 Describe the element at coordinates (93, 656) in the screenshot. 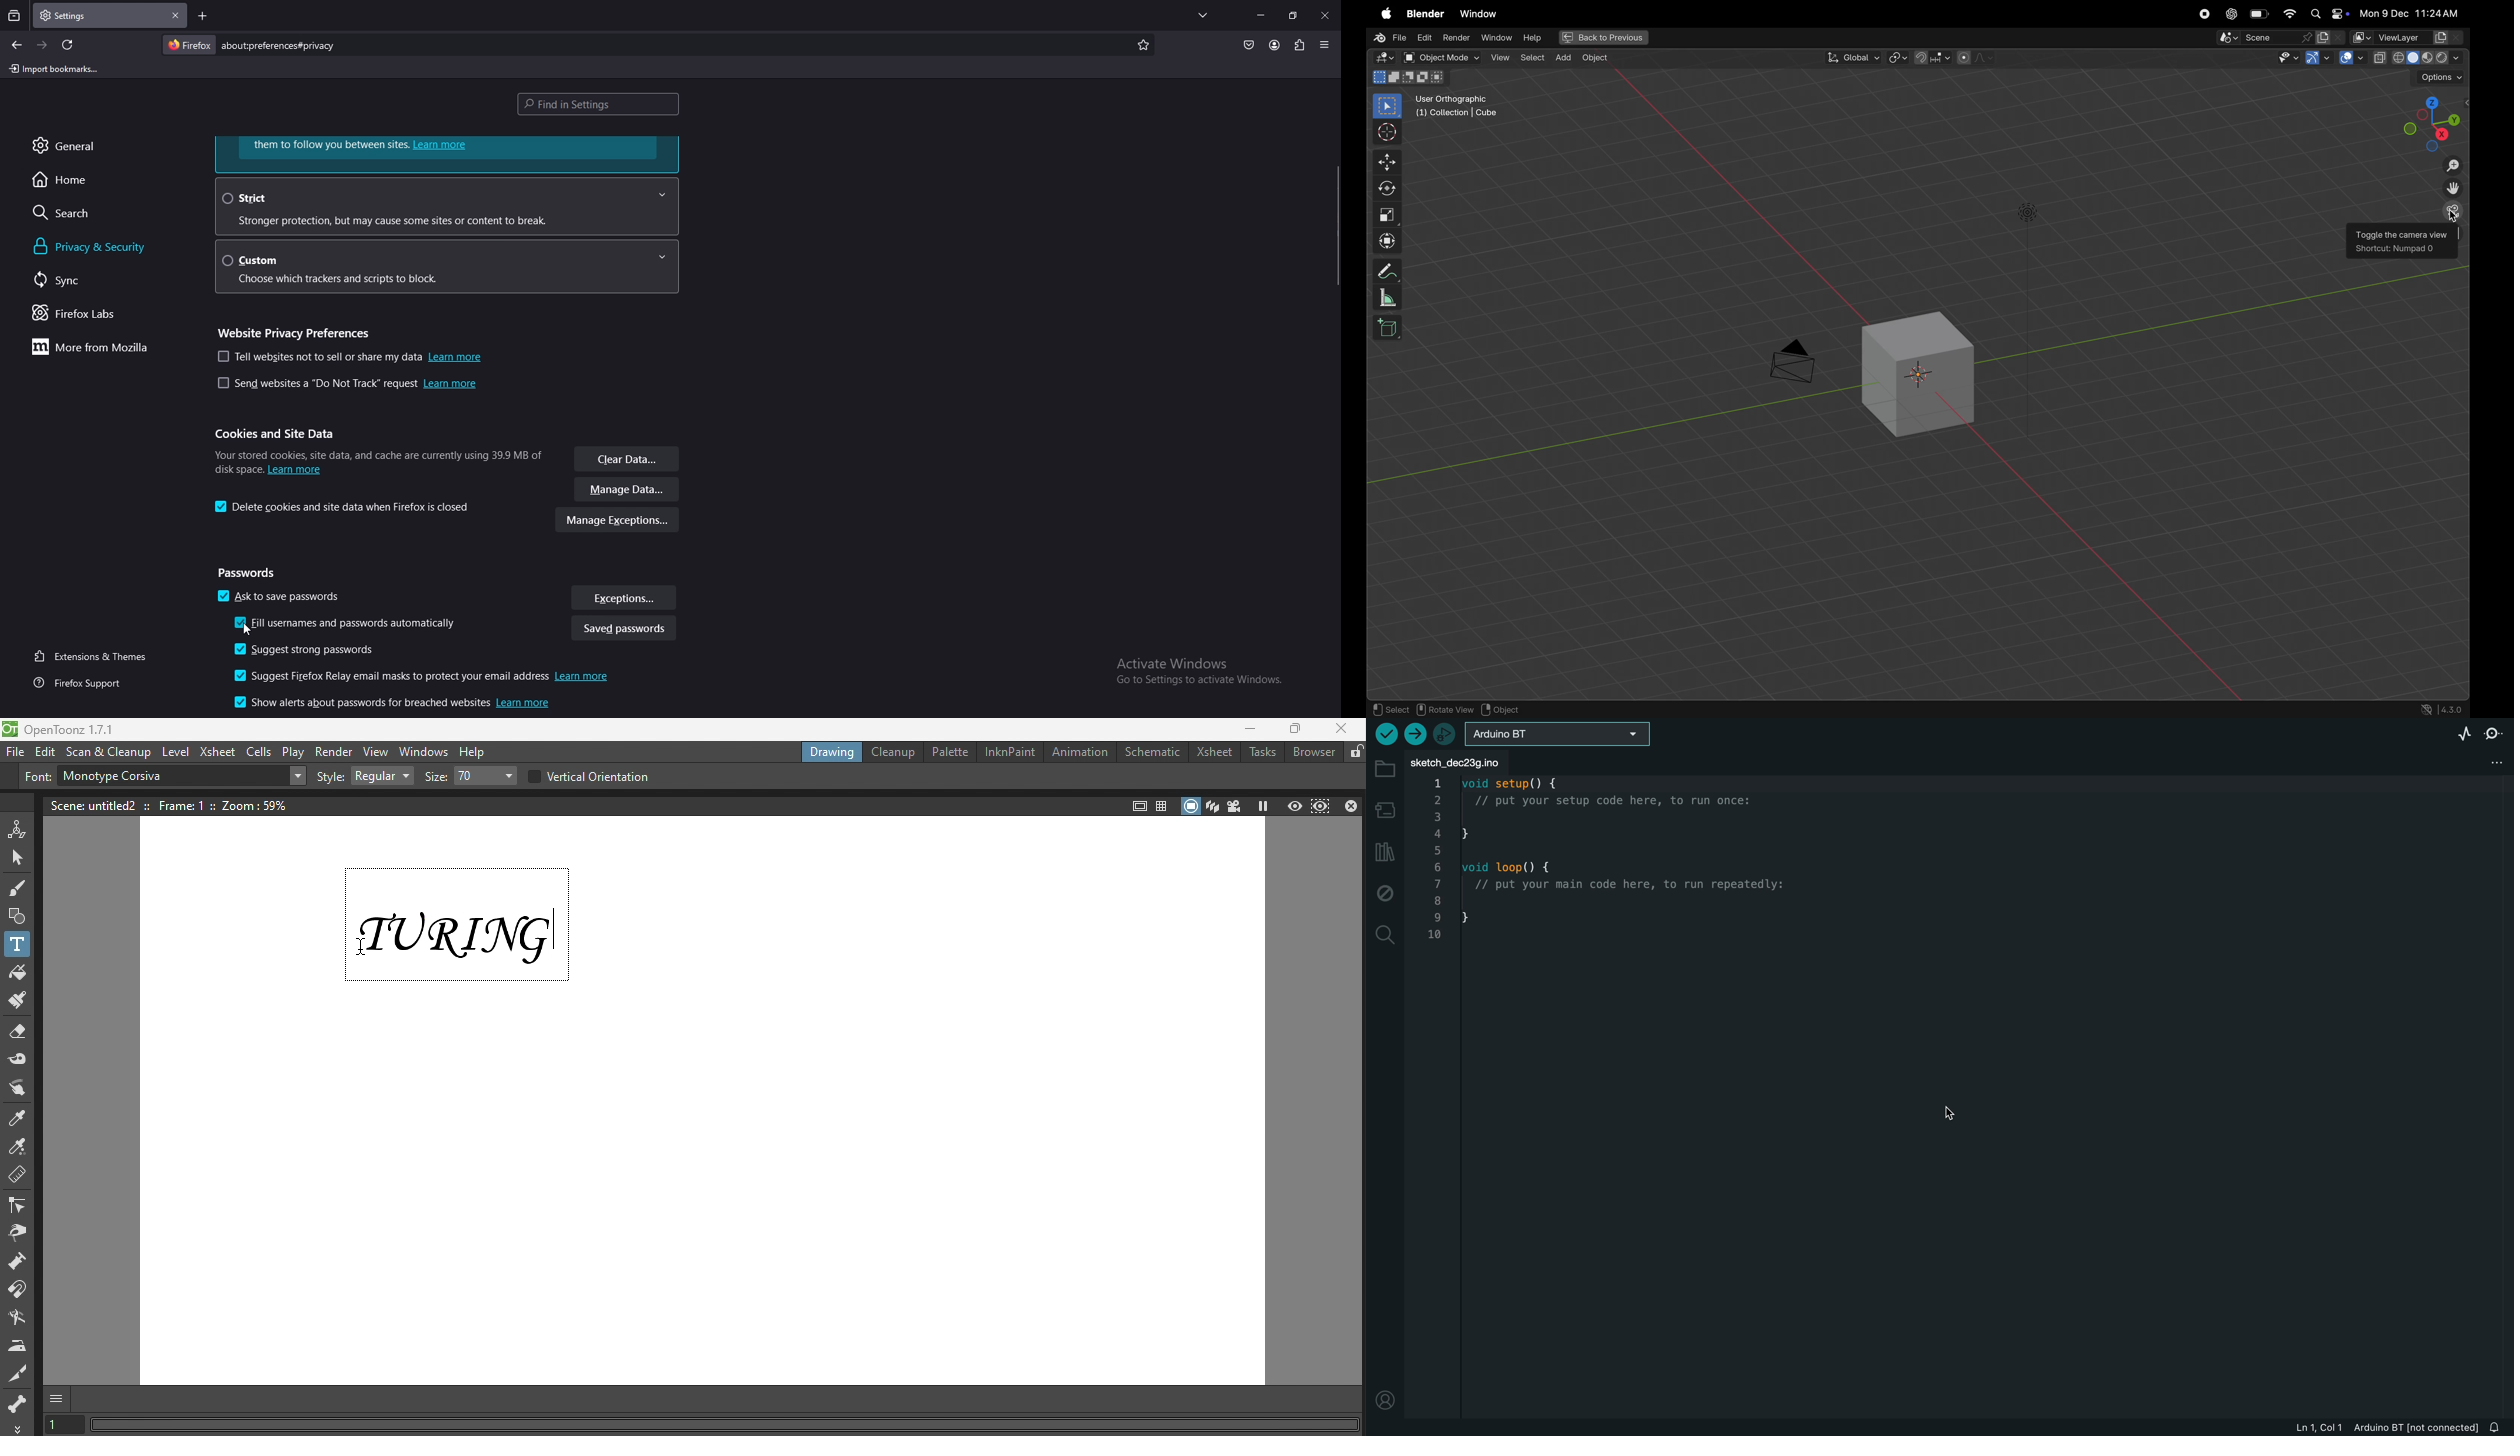

I see `extension and themes` at that location.